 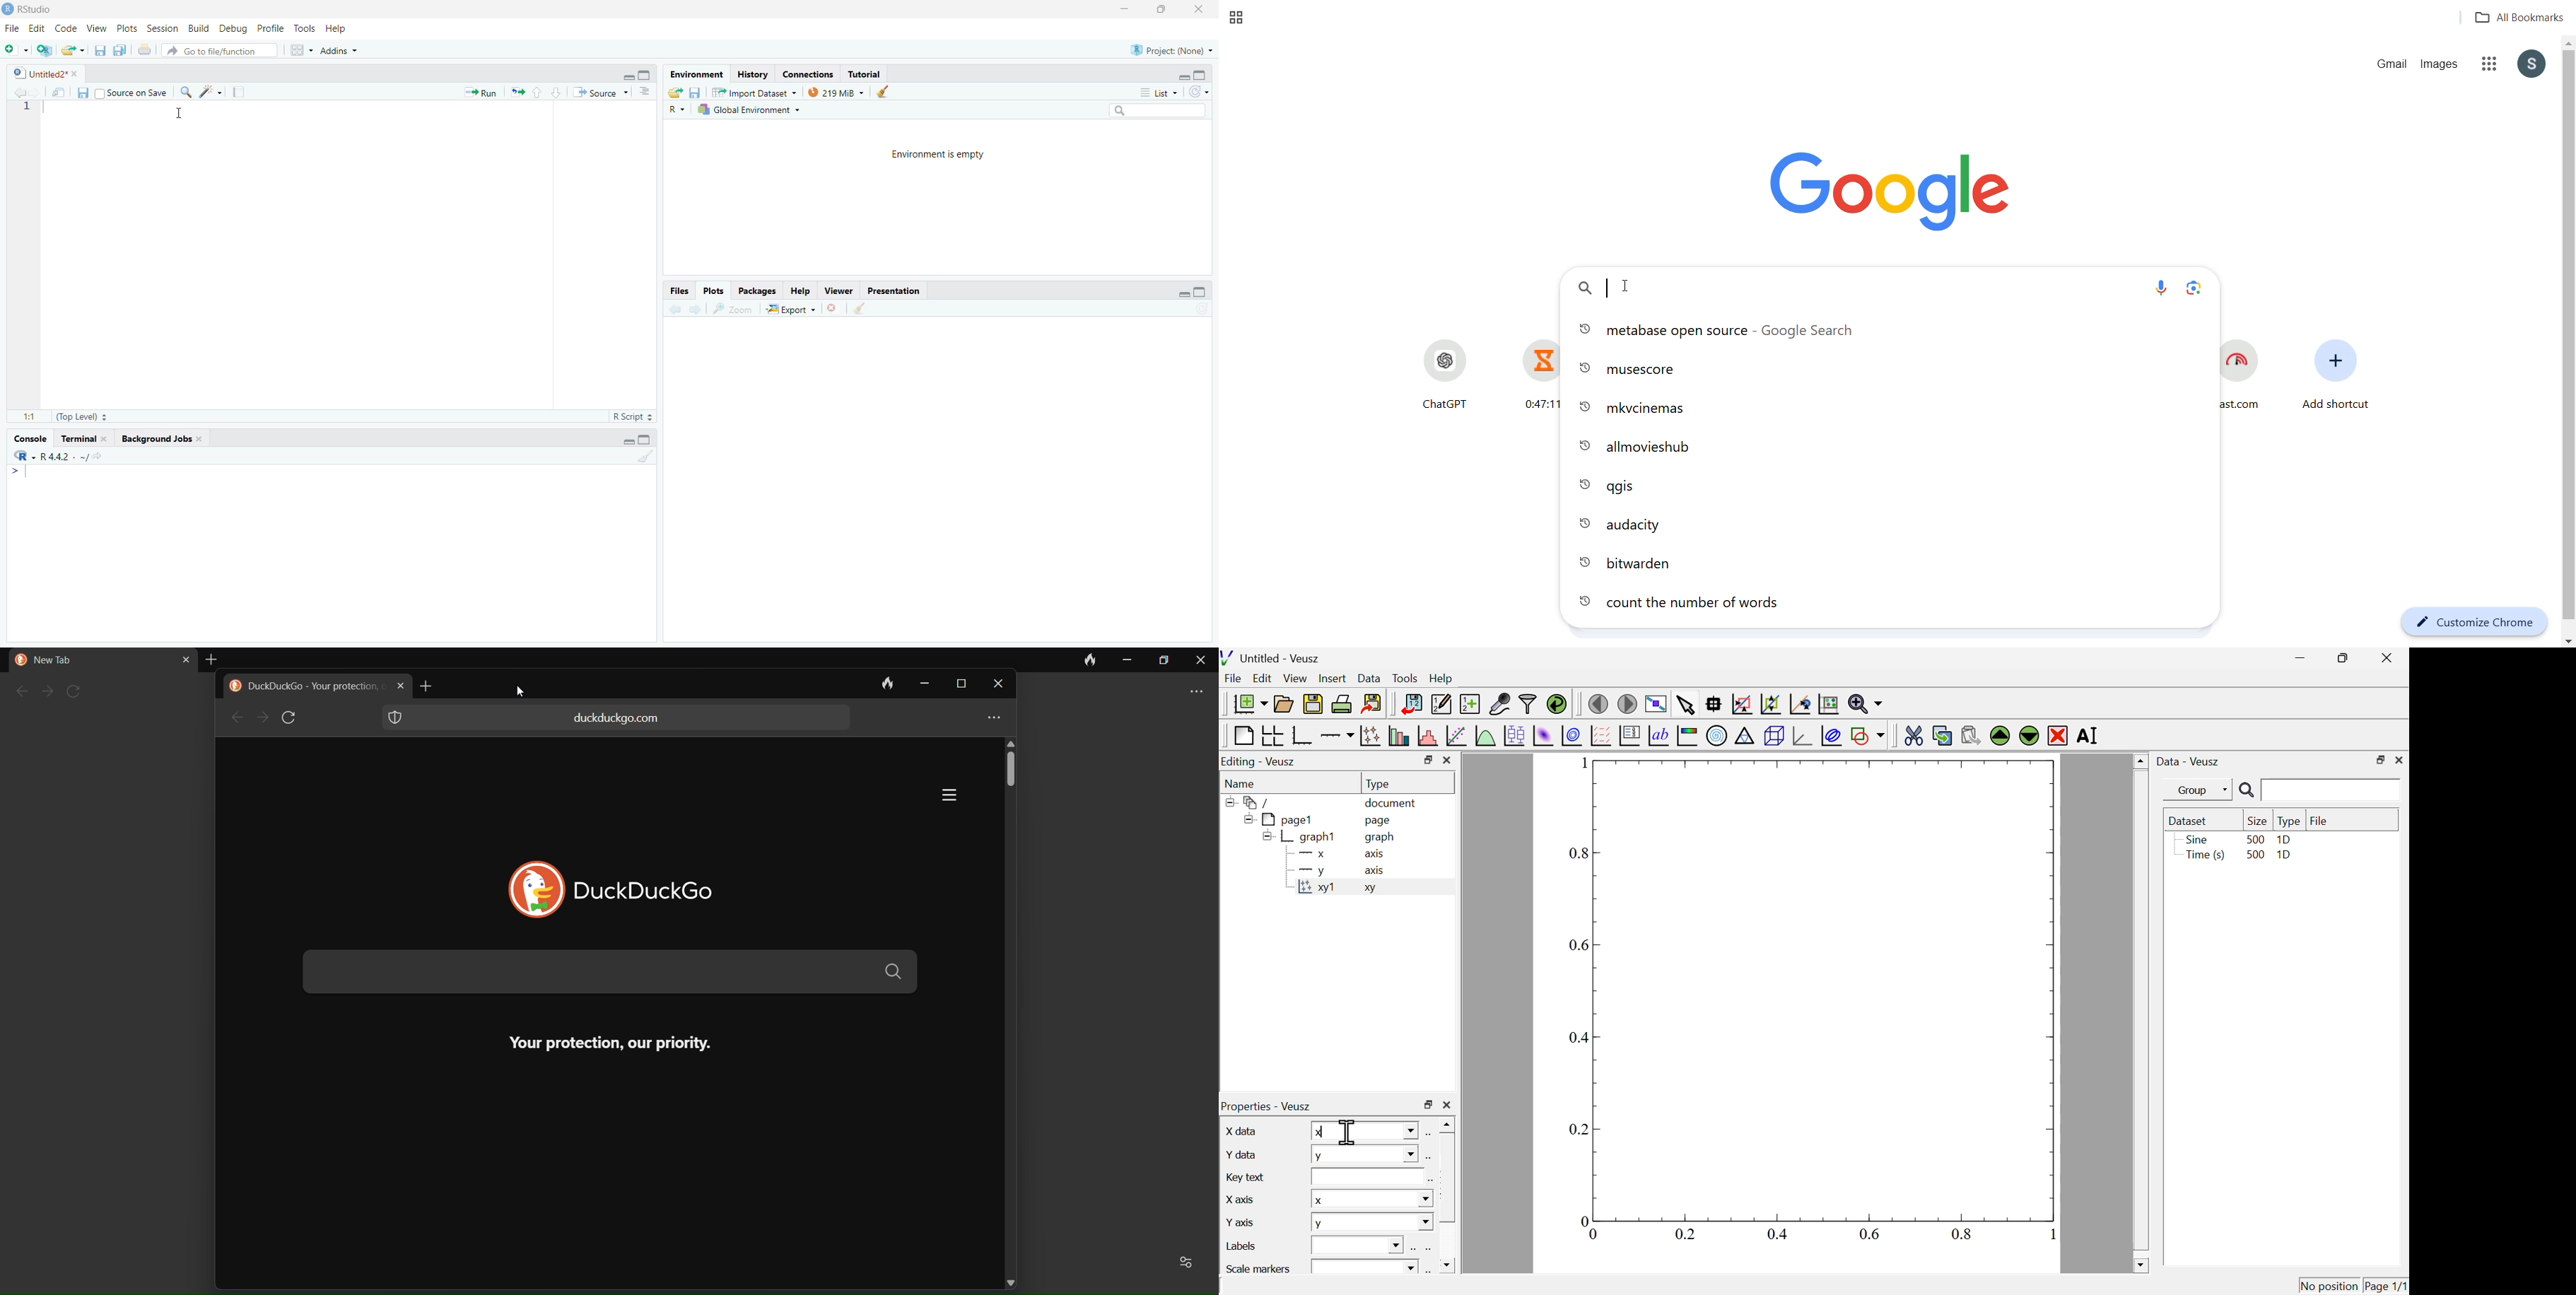 What do you see at coordinates (1392, 804) in the screenshot?
I see `document` at bounding box center [1392, 804].